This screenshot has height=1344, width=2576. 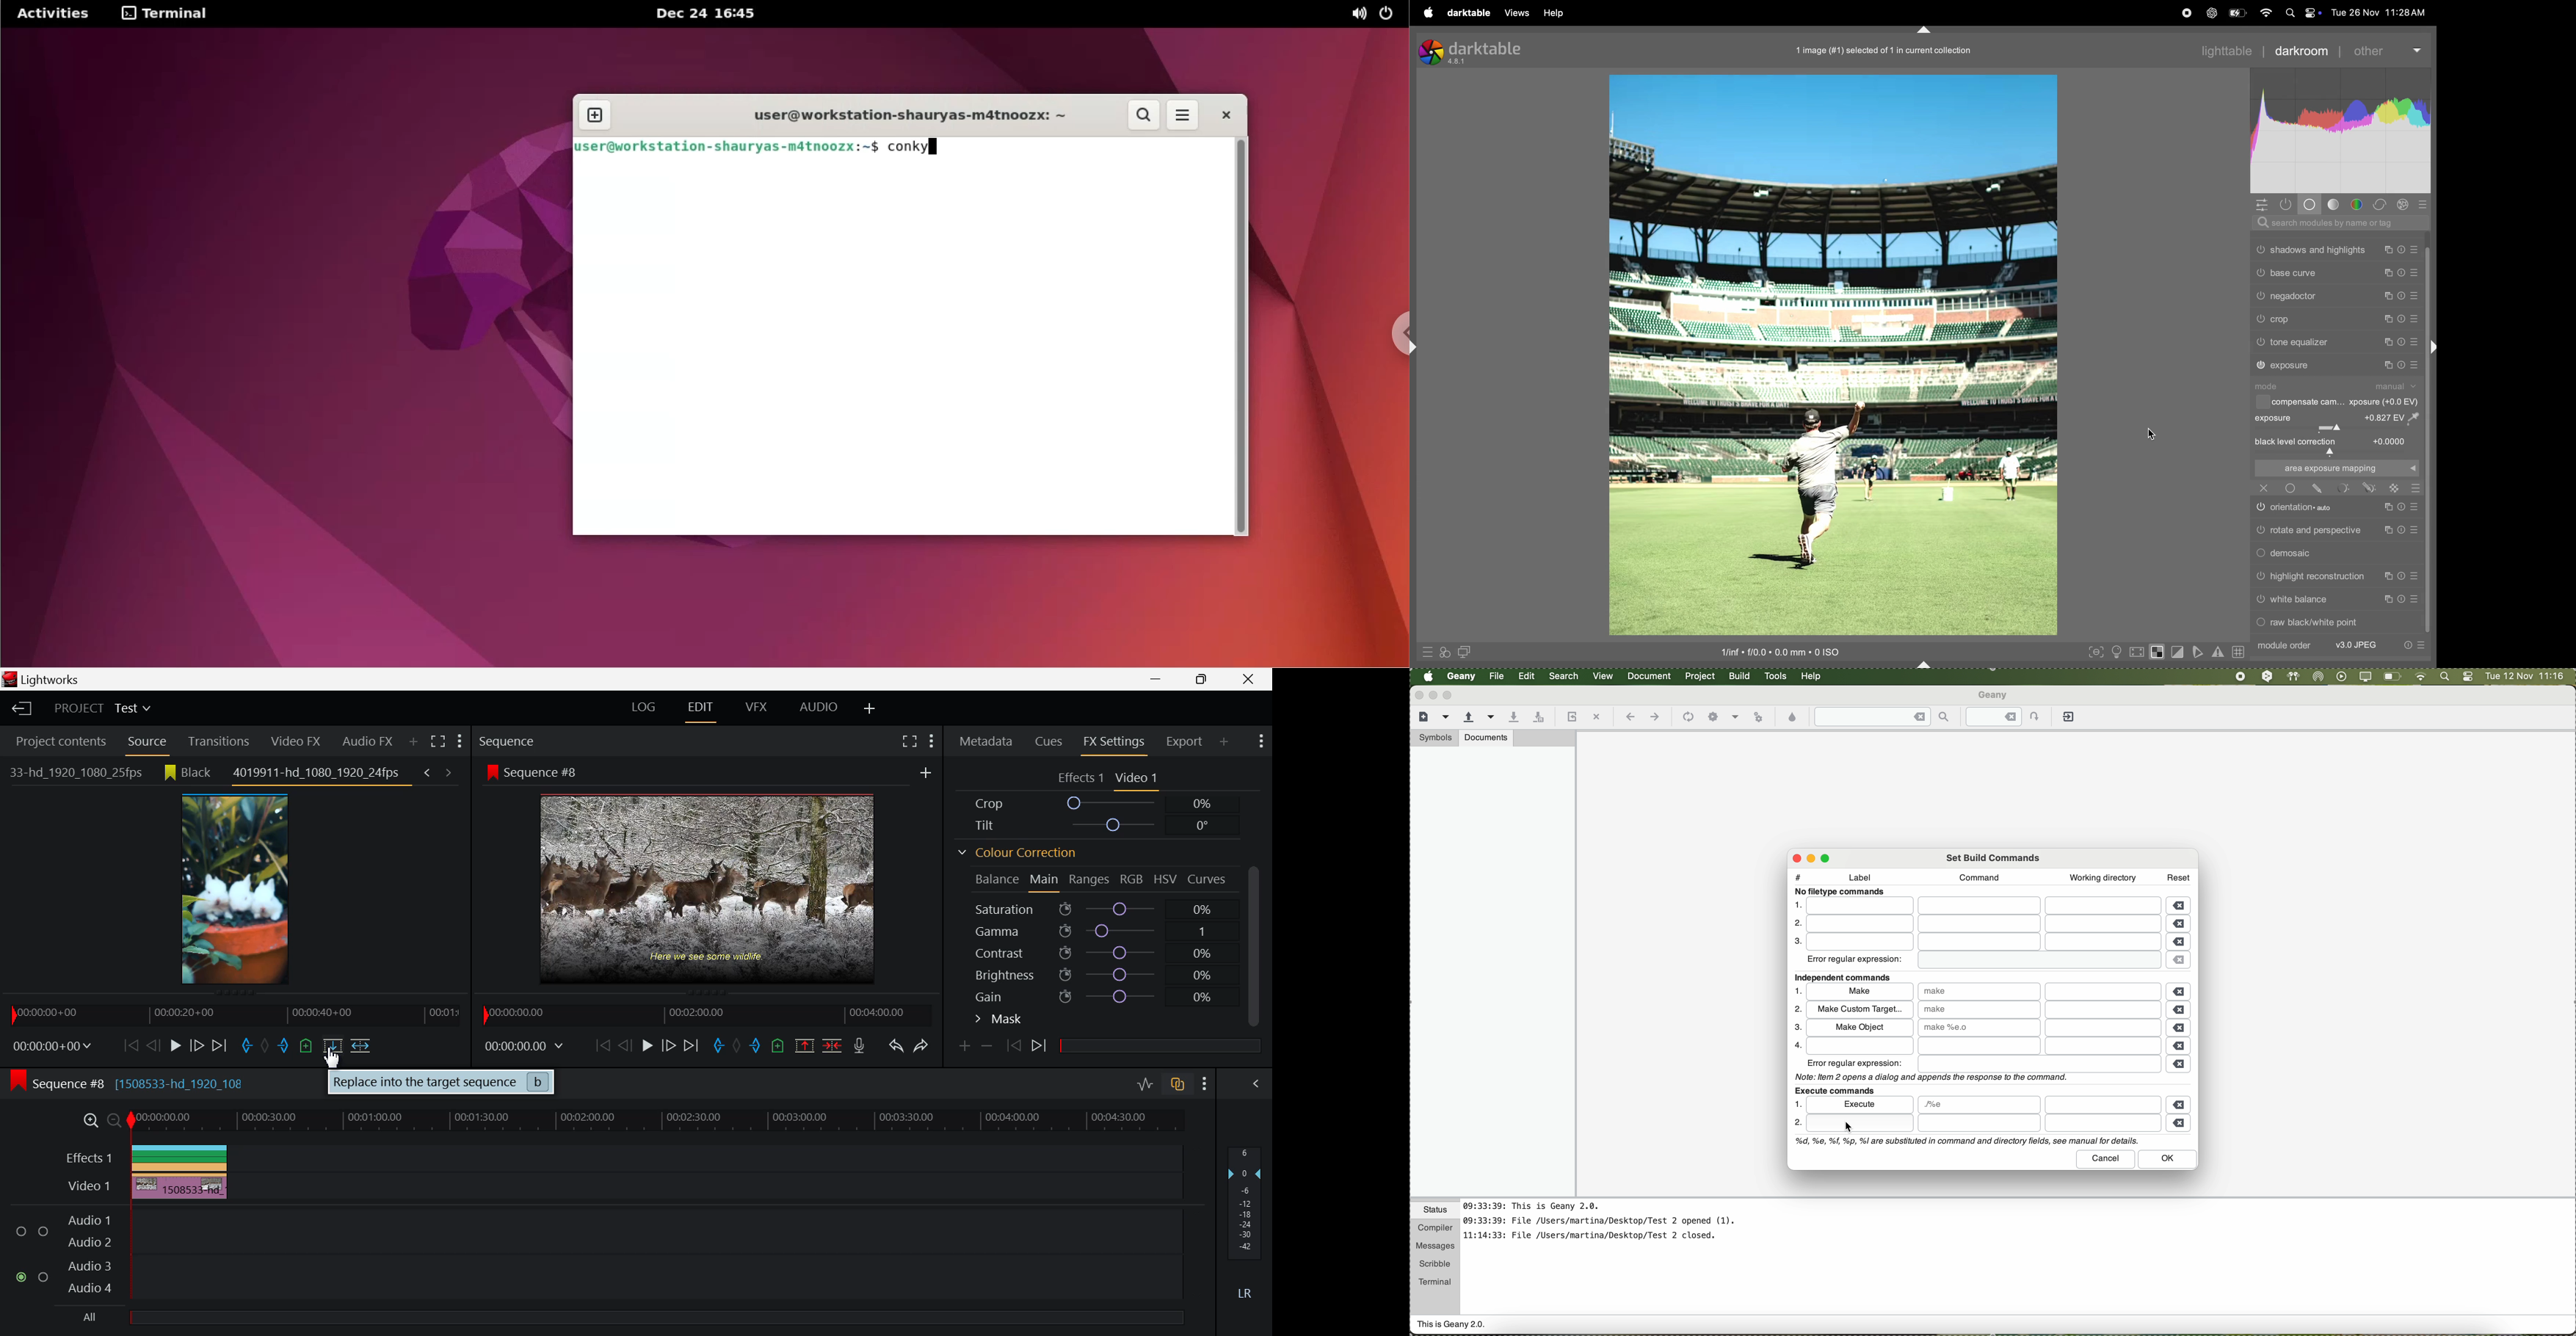 What do you see at coordinates (1100, 931) in the screenshot?
I see `Gamma` at bounding box center [1100, 931].